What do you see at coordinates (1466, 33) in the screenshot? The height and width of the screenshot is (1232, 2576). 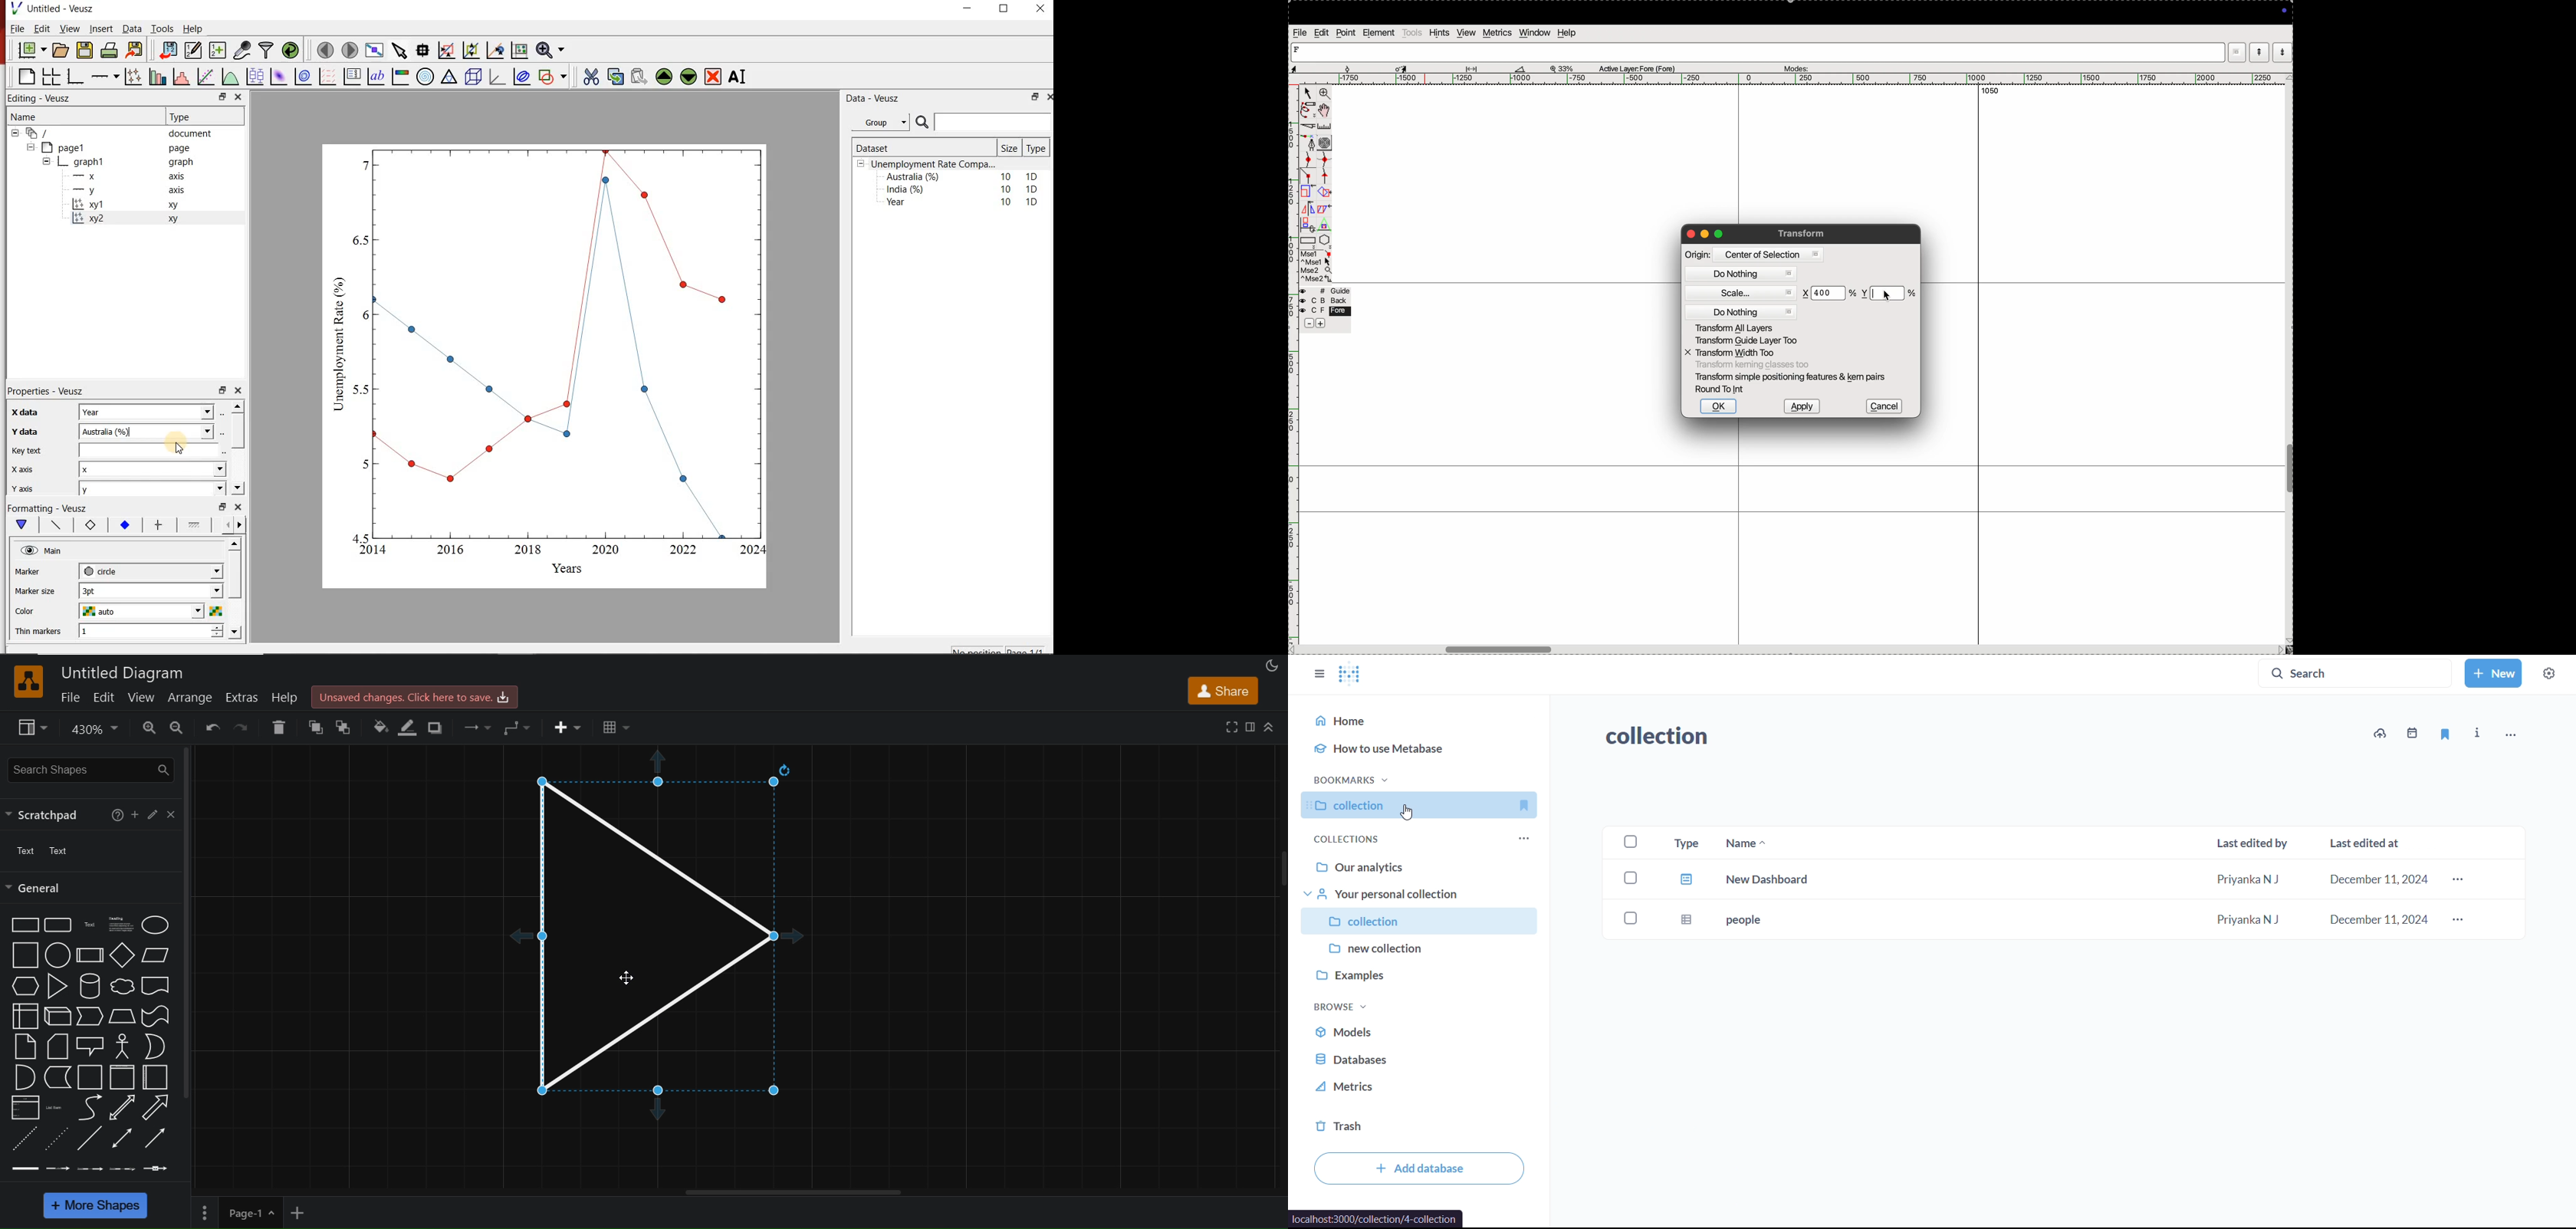 I see `view` at bounding box center [1466, 33].